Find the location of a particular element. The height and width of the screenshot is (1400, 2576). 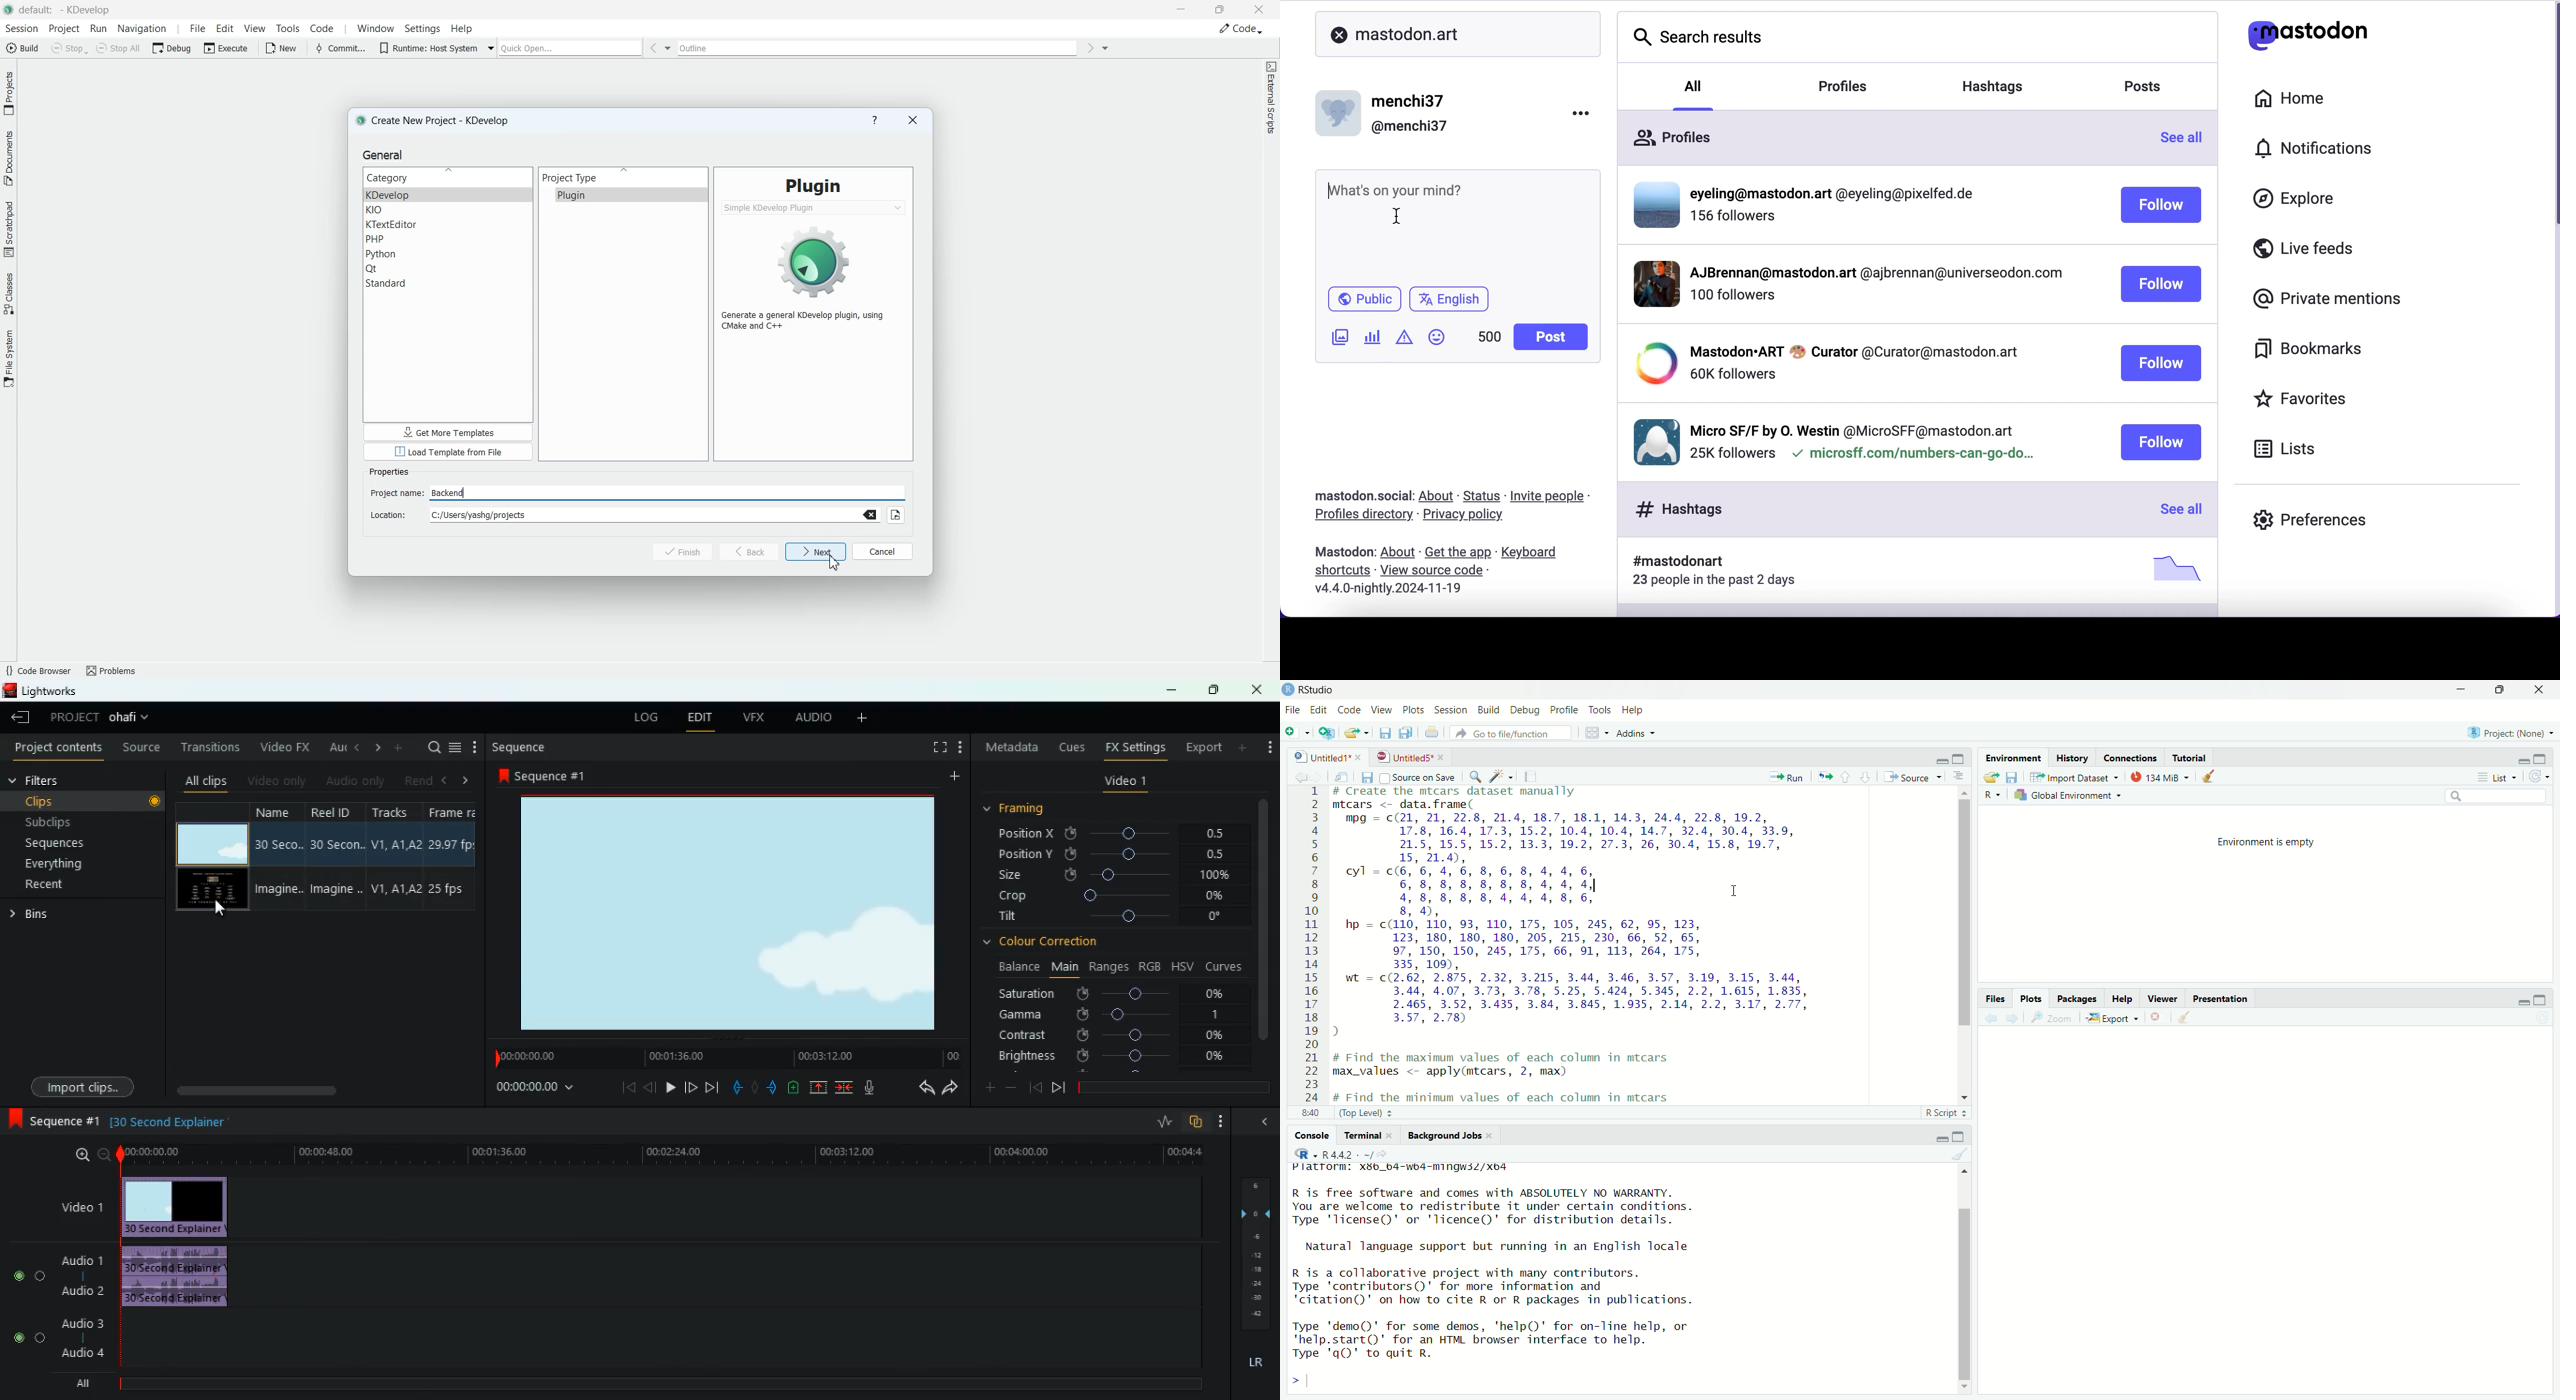

View is located at coordinates (255, 28).